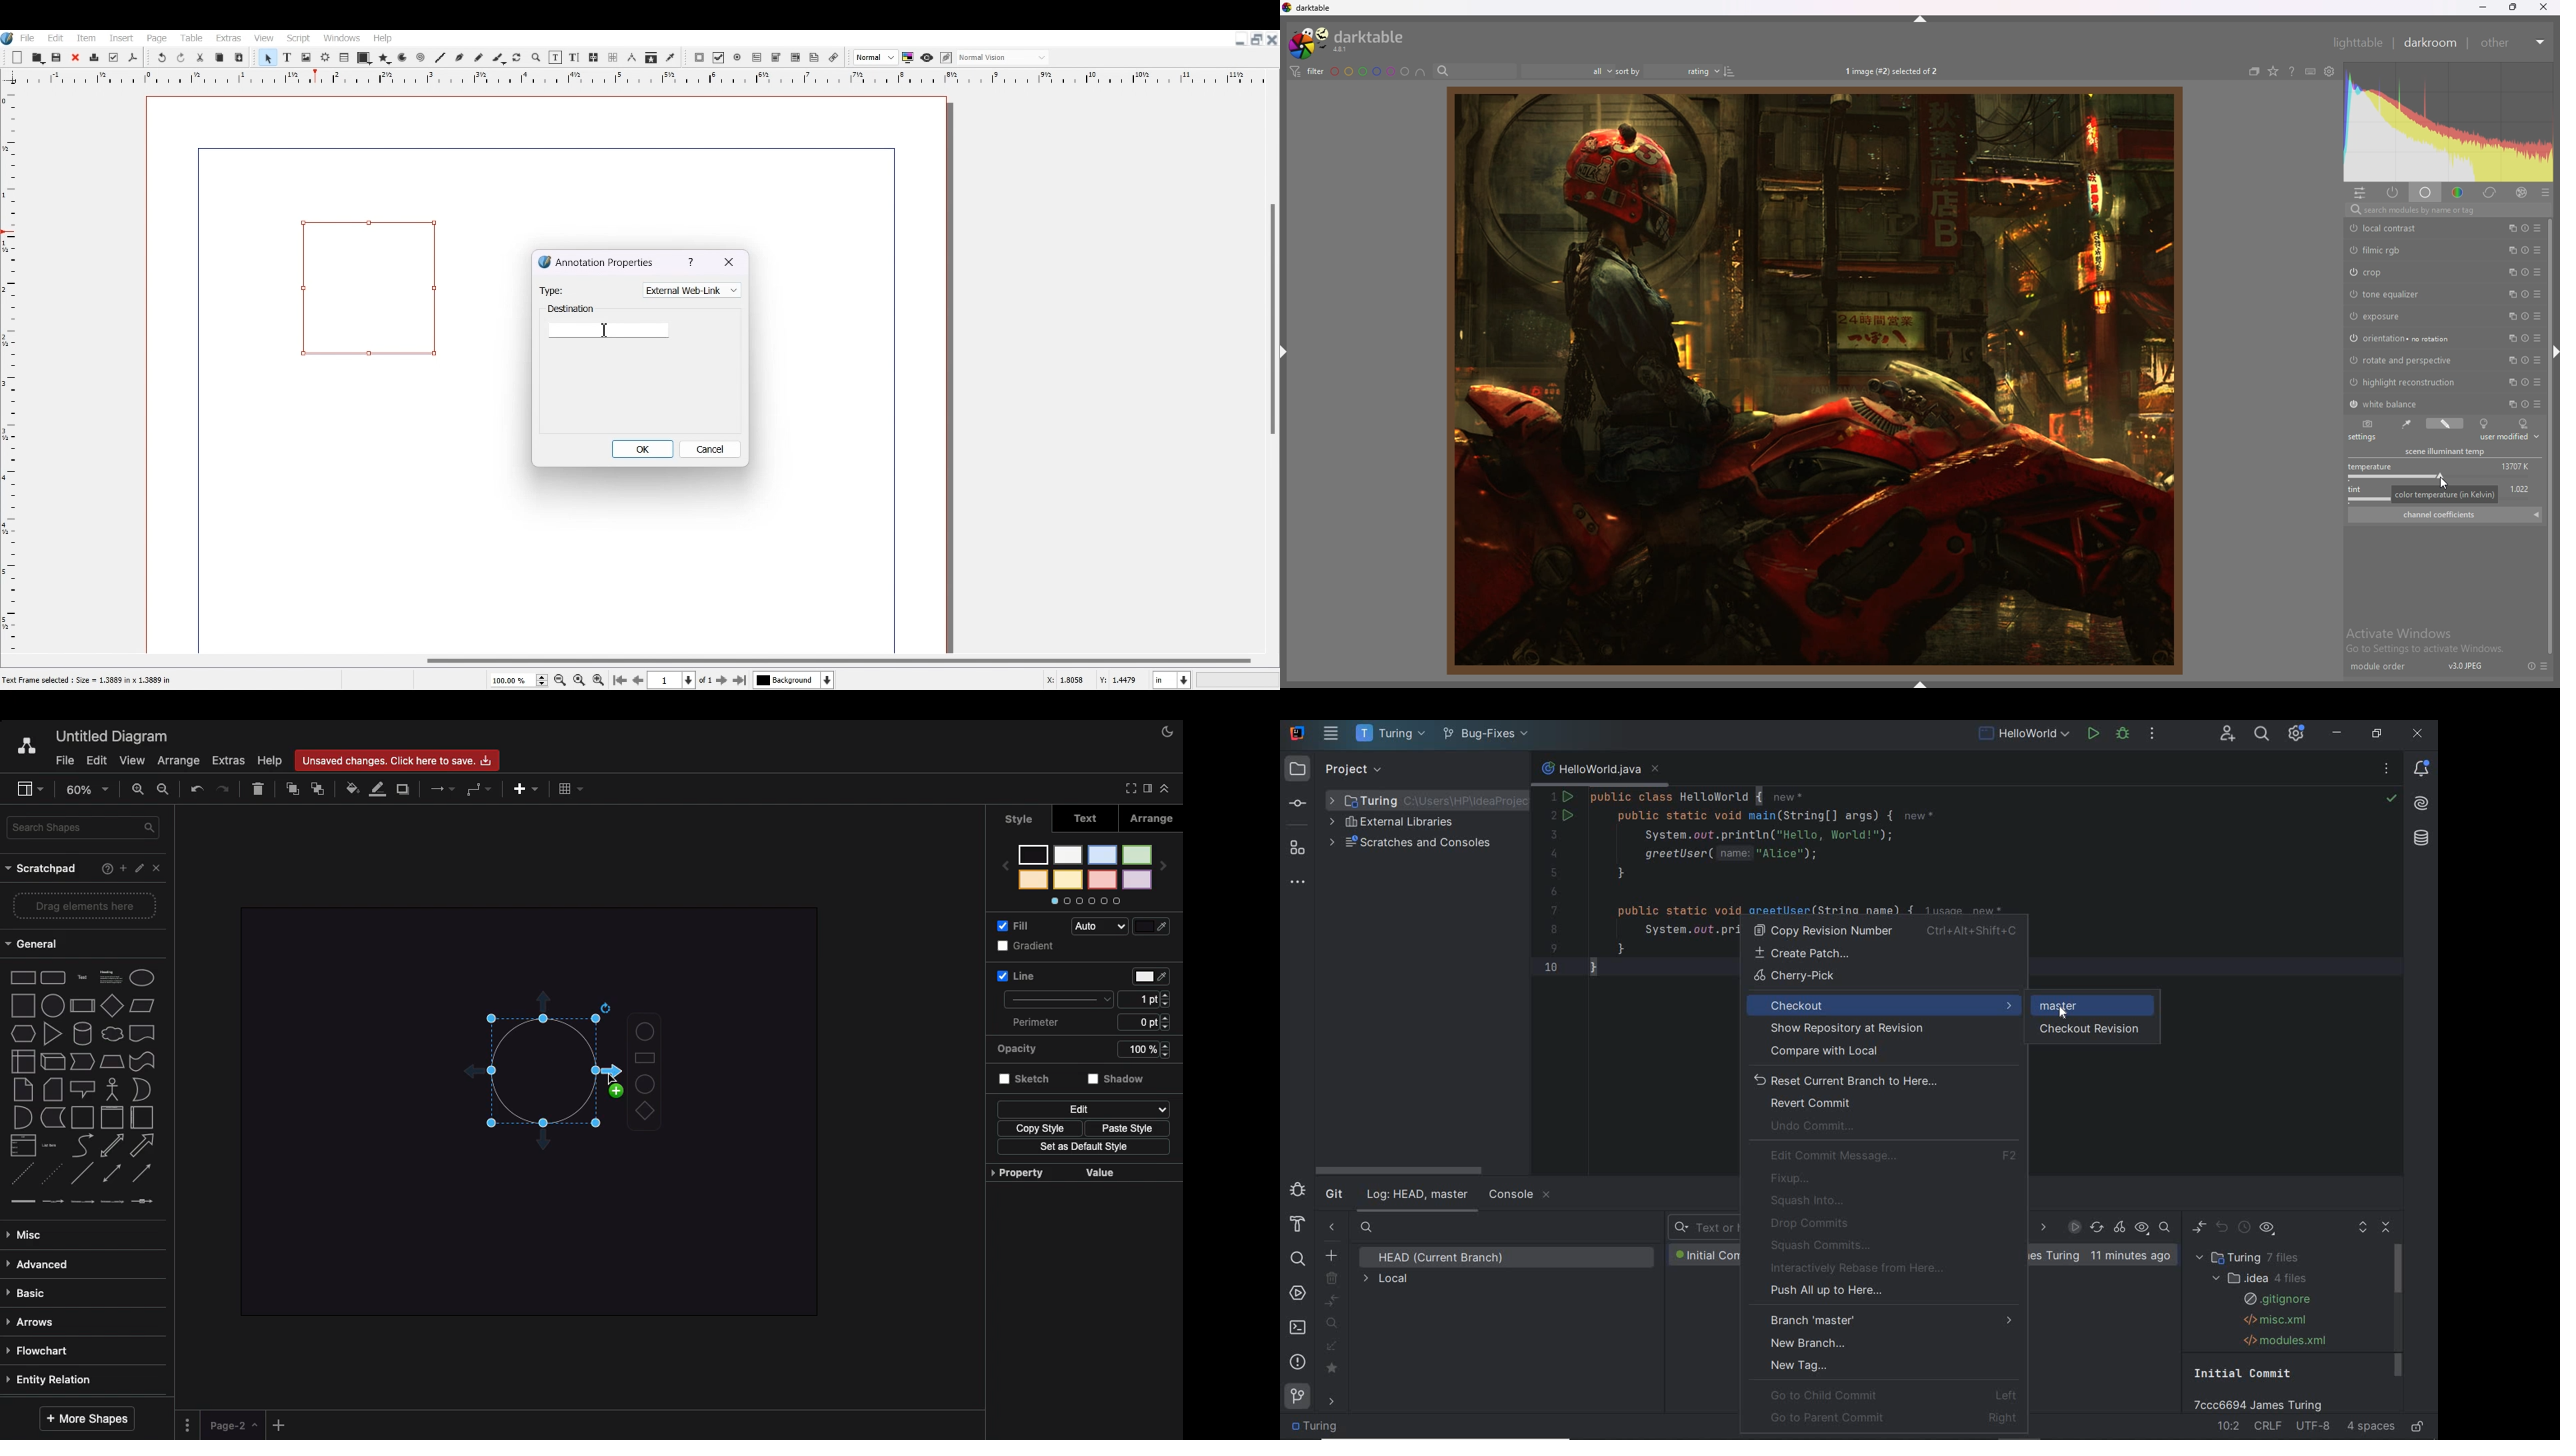 This screenshot has width=2576, height=1456. Describe the element at coordinates (2525, 317) in the screenshot. I see `reset` at that location.